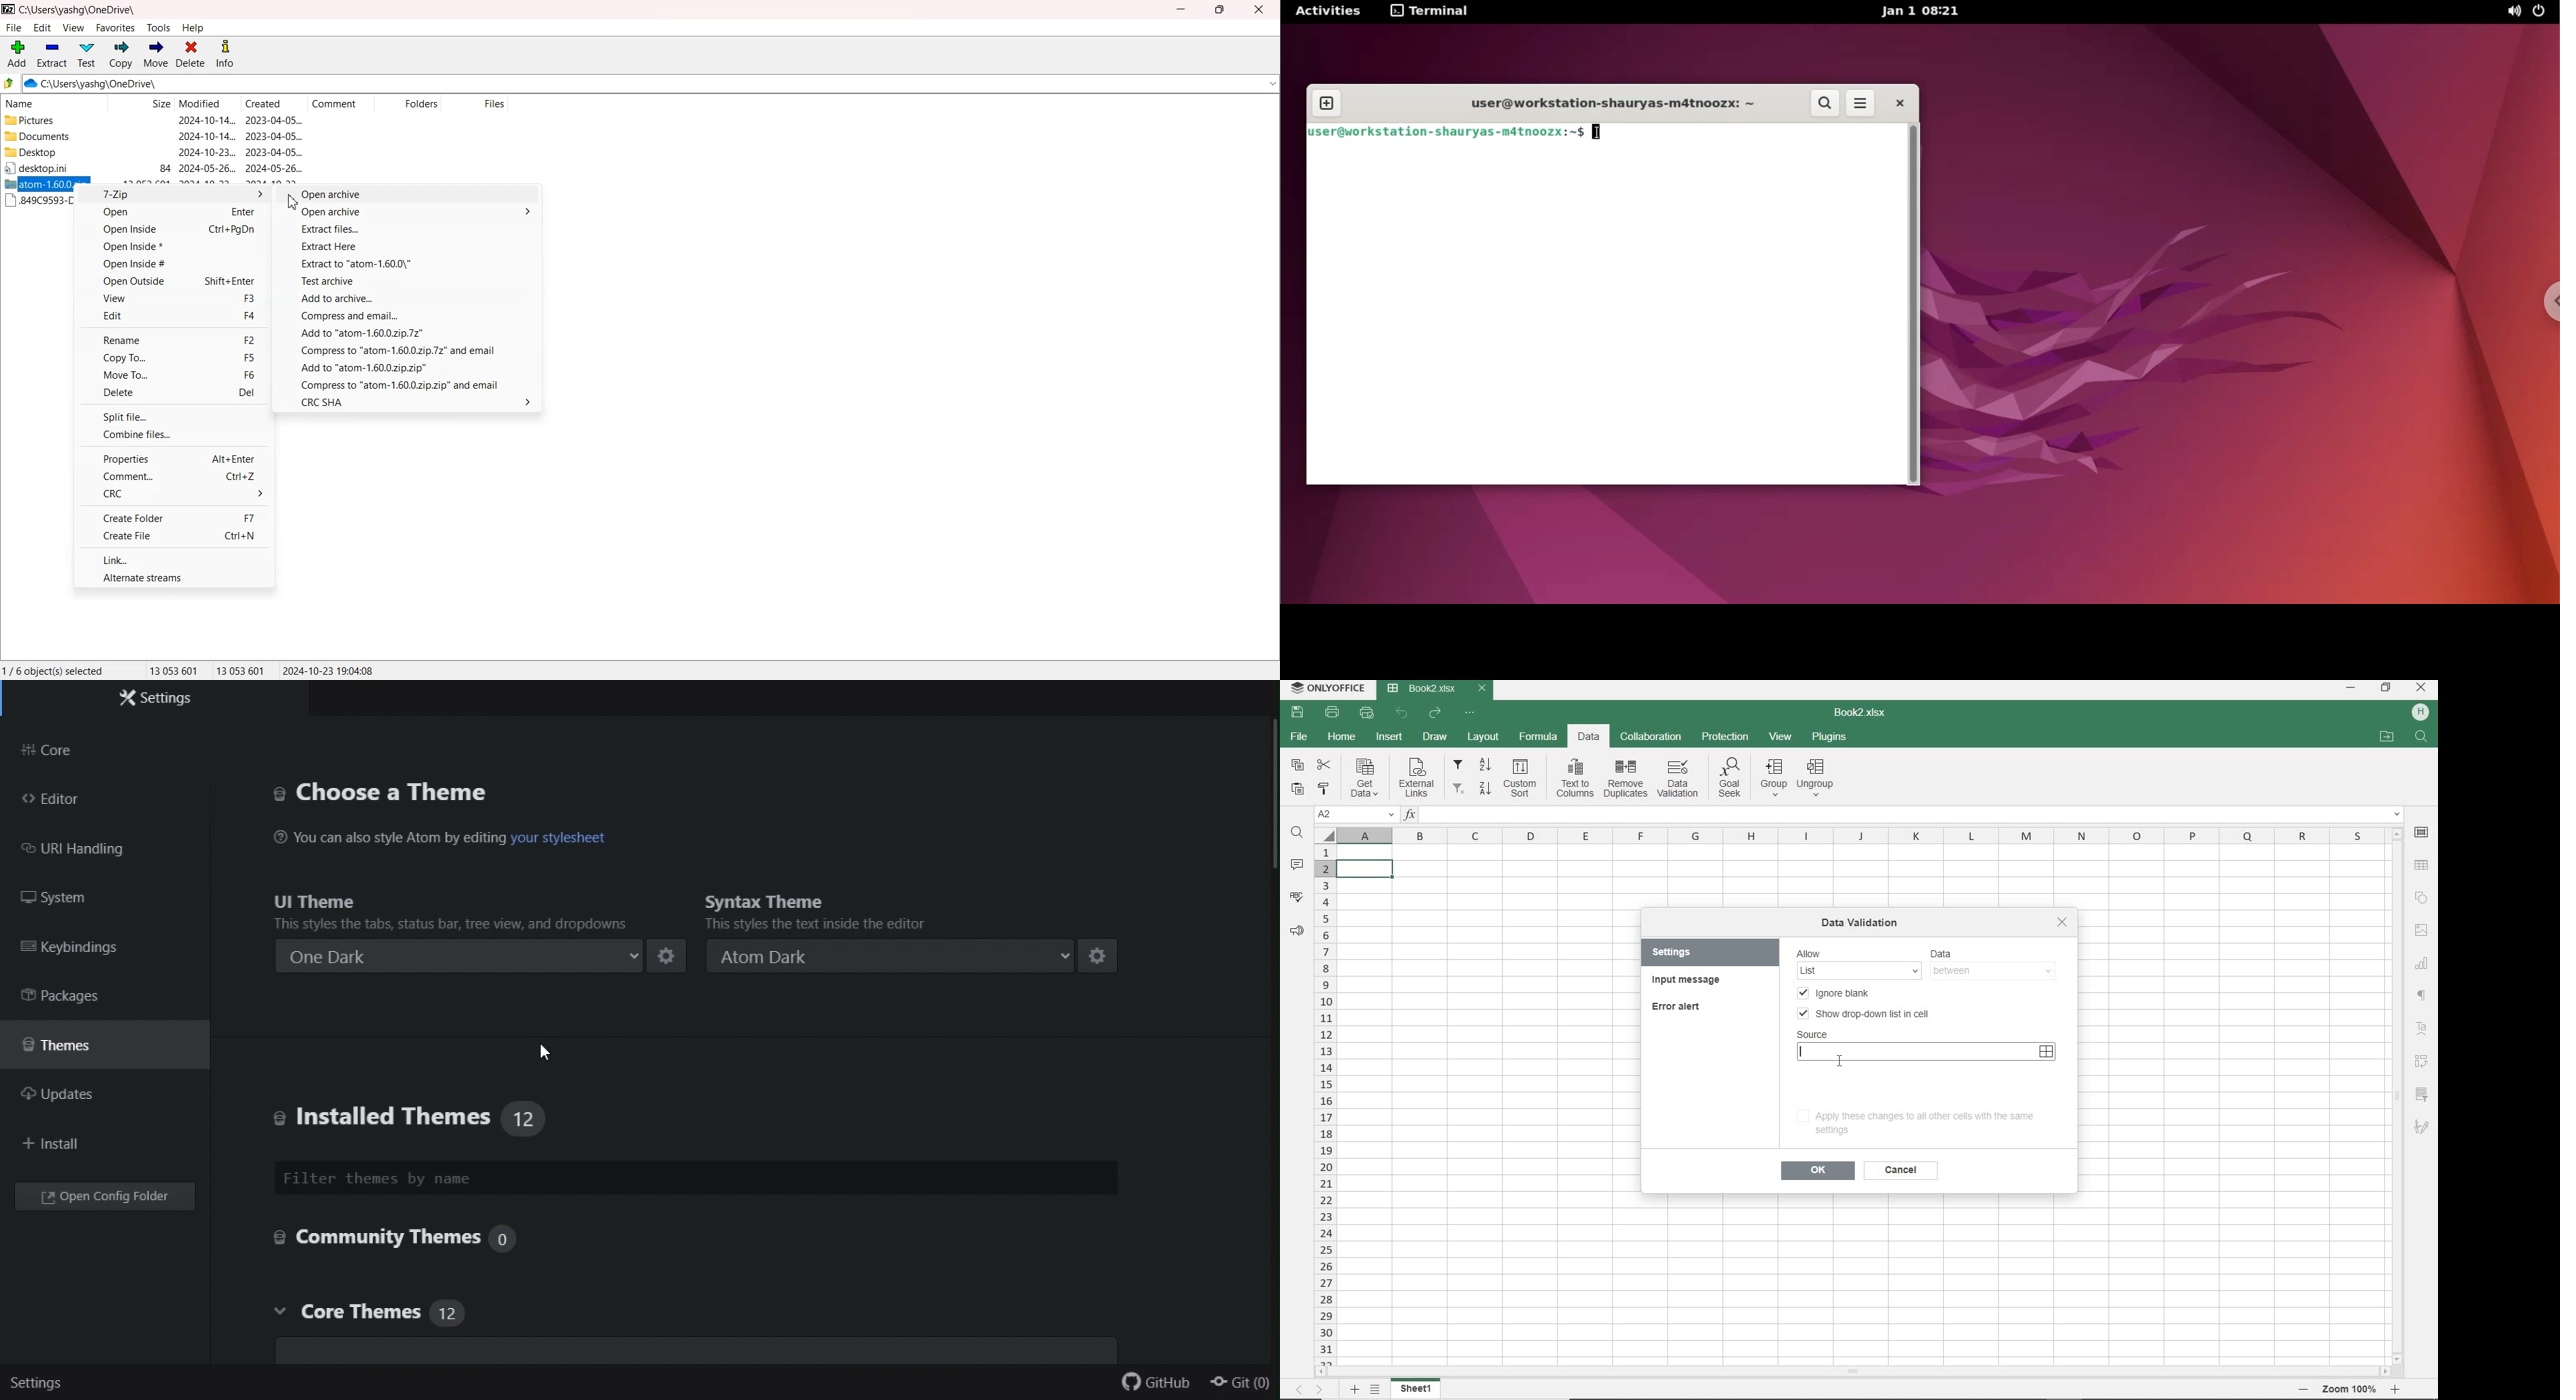 This screenshot has height=1400, width=2576. Describe the element at coordinates (2423, 997) in the screenshot. I see `NONPRINTIG CHARACTERS` at that location.